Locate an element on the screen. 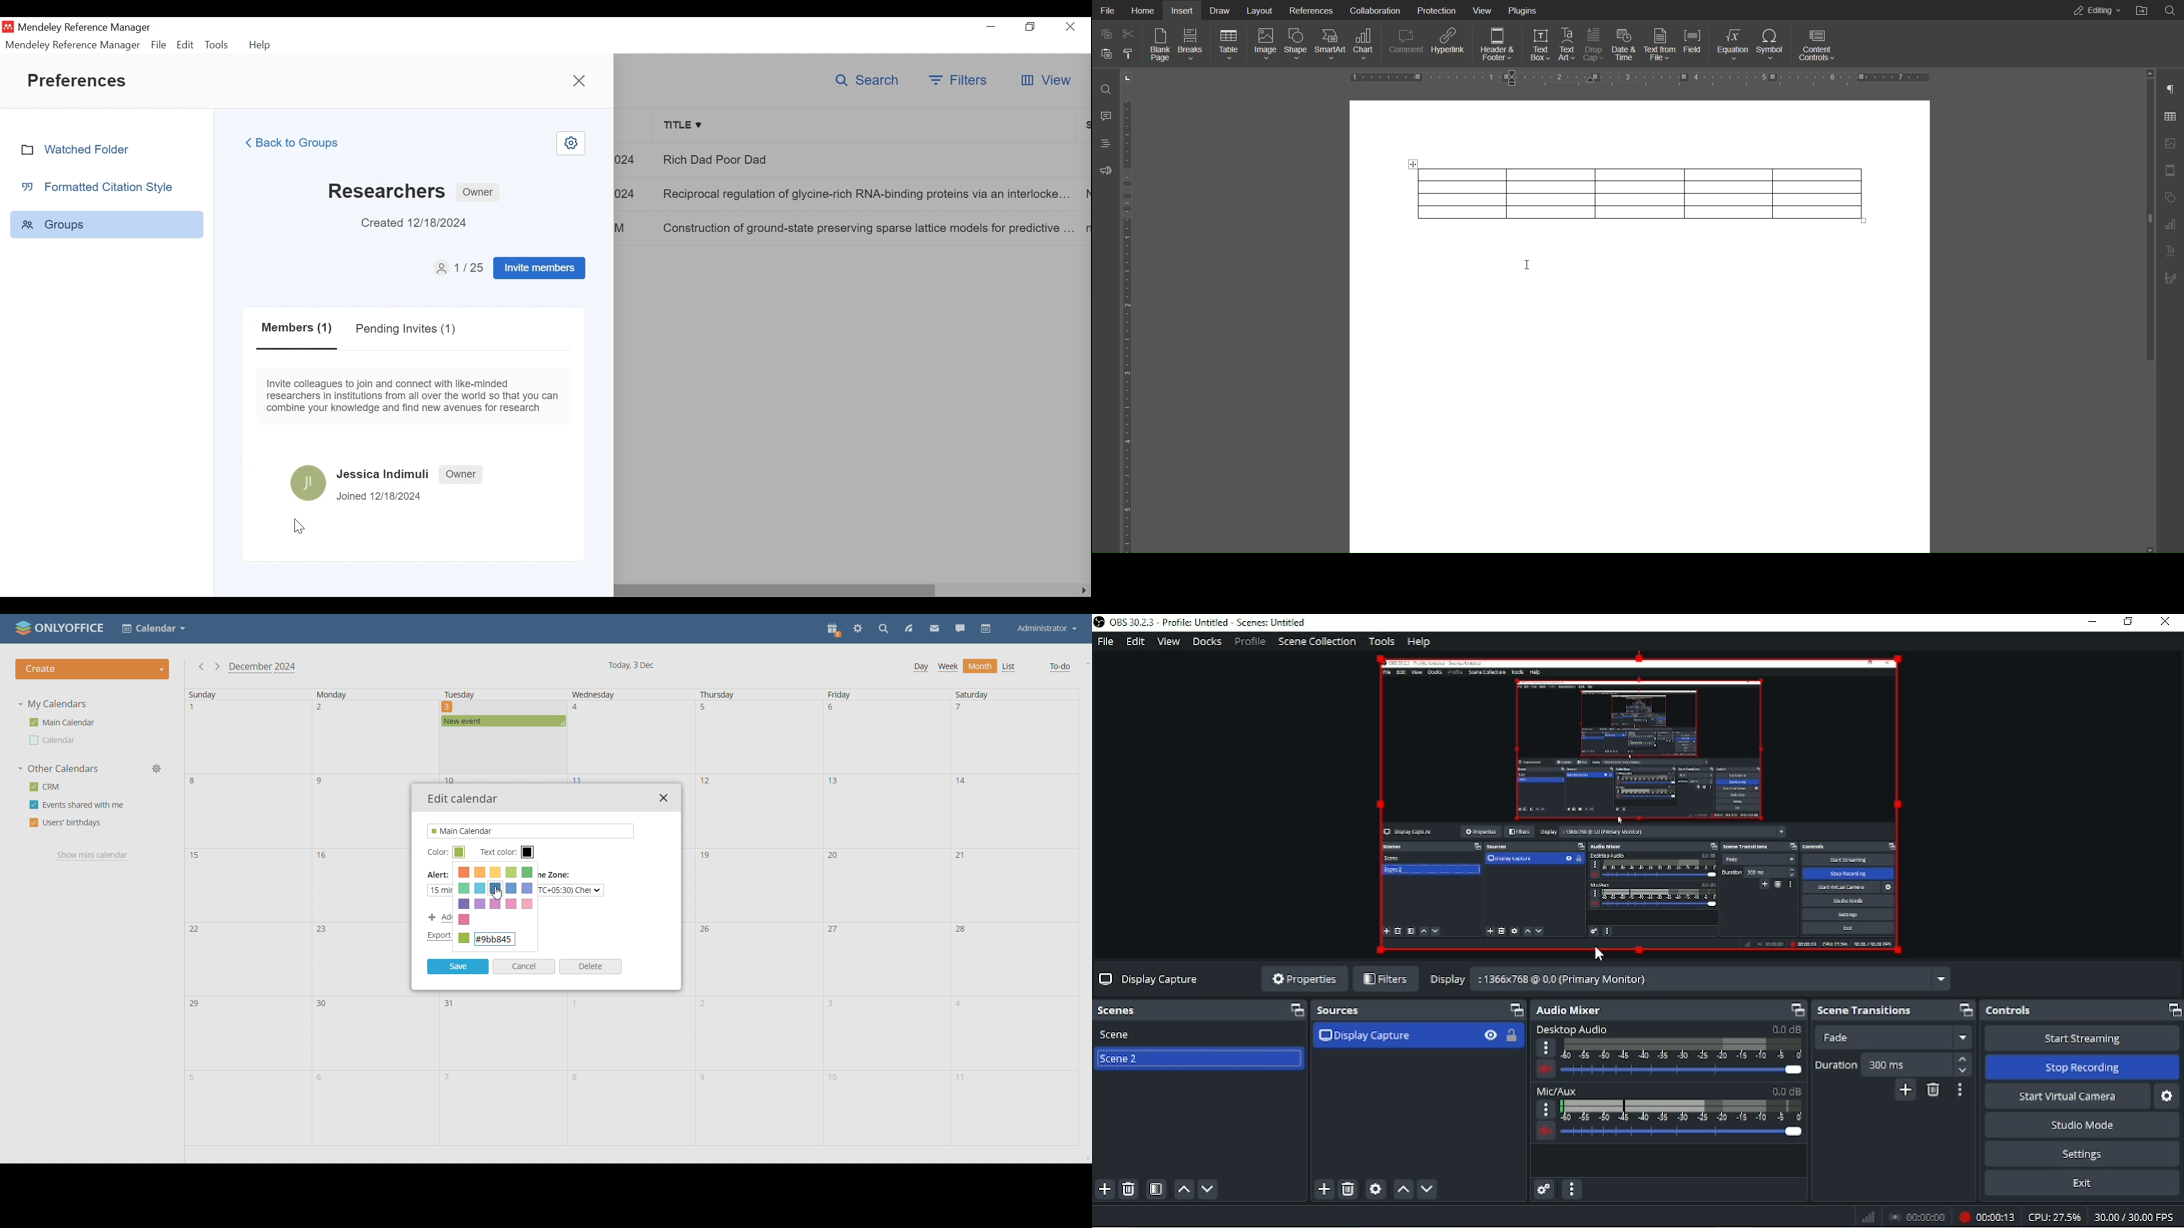 This screenshot has width=2184, height=1232. Help is located at coordinates (1420, 642).